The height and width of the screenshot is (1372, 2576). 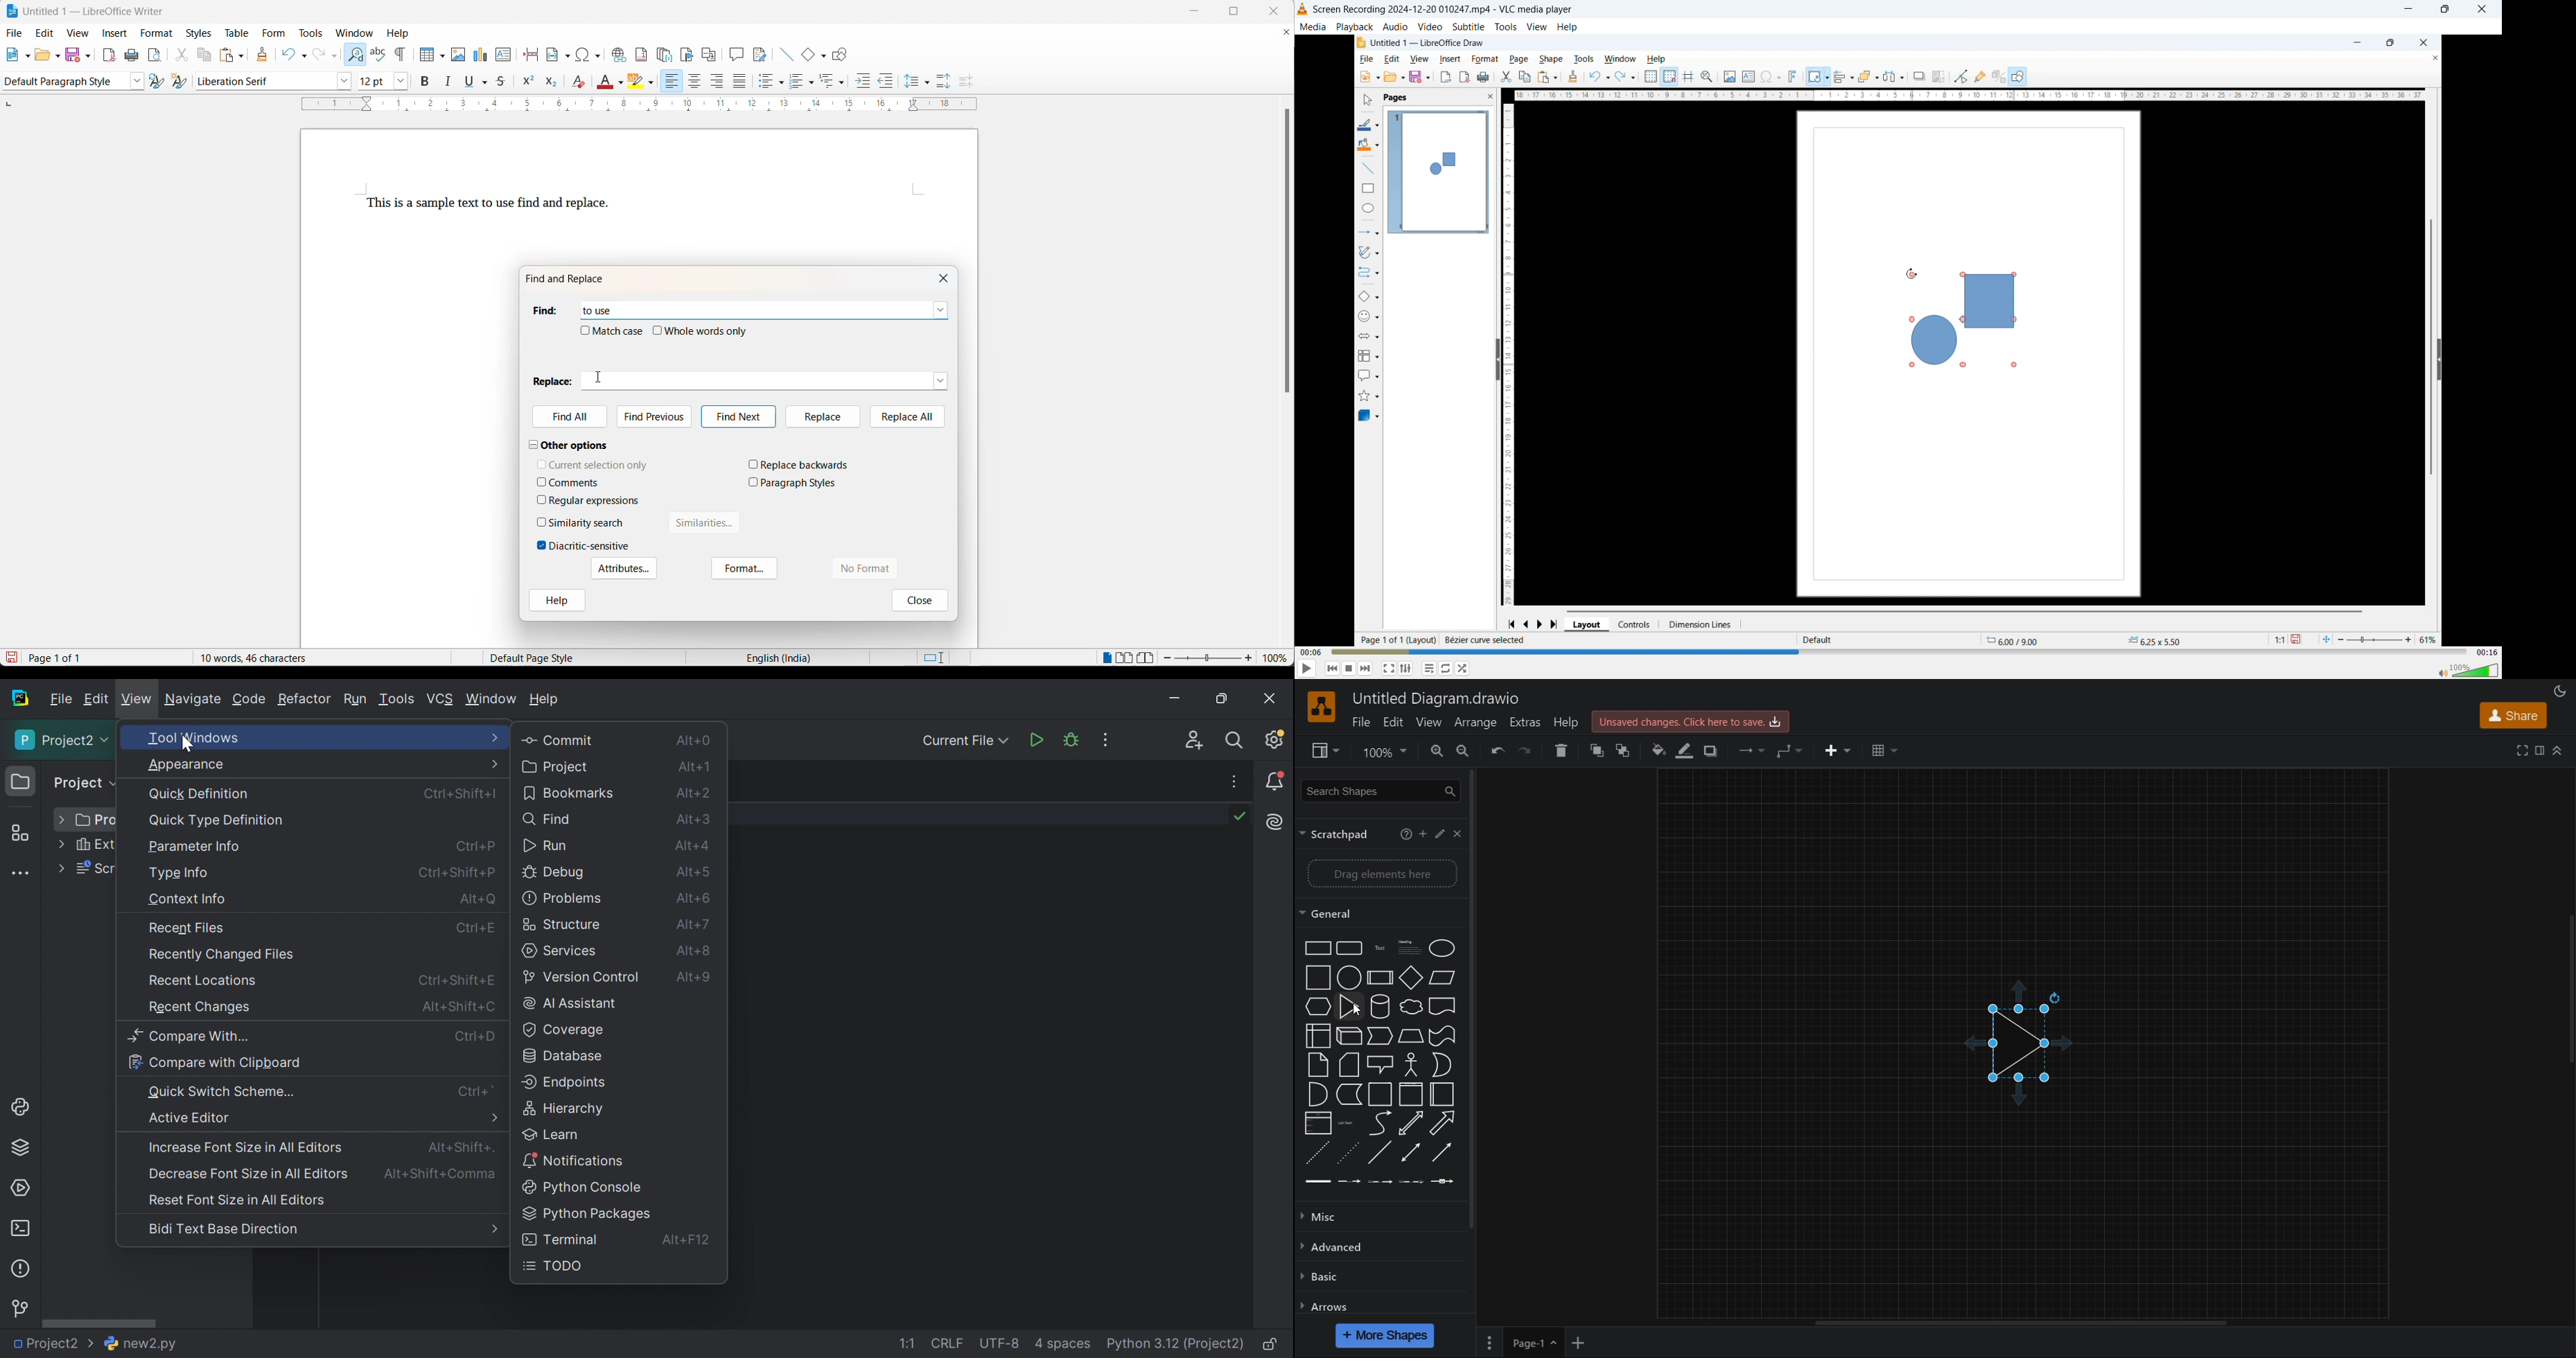 I want to click on decrease zoom, so click(x=1167, y=658).